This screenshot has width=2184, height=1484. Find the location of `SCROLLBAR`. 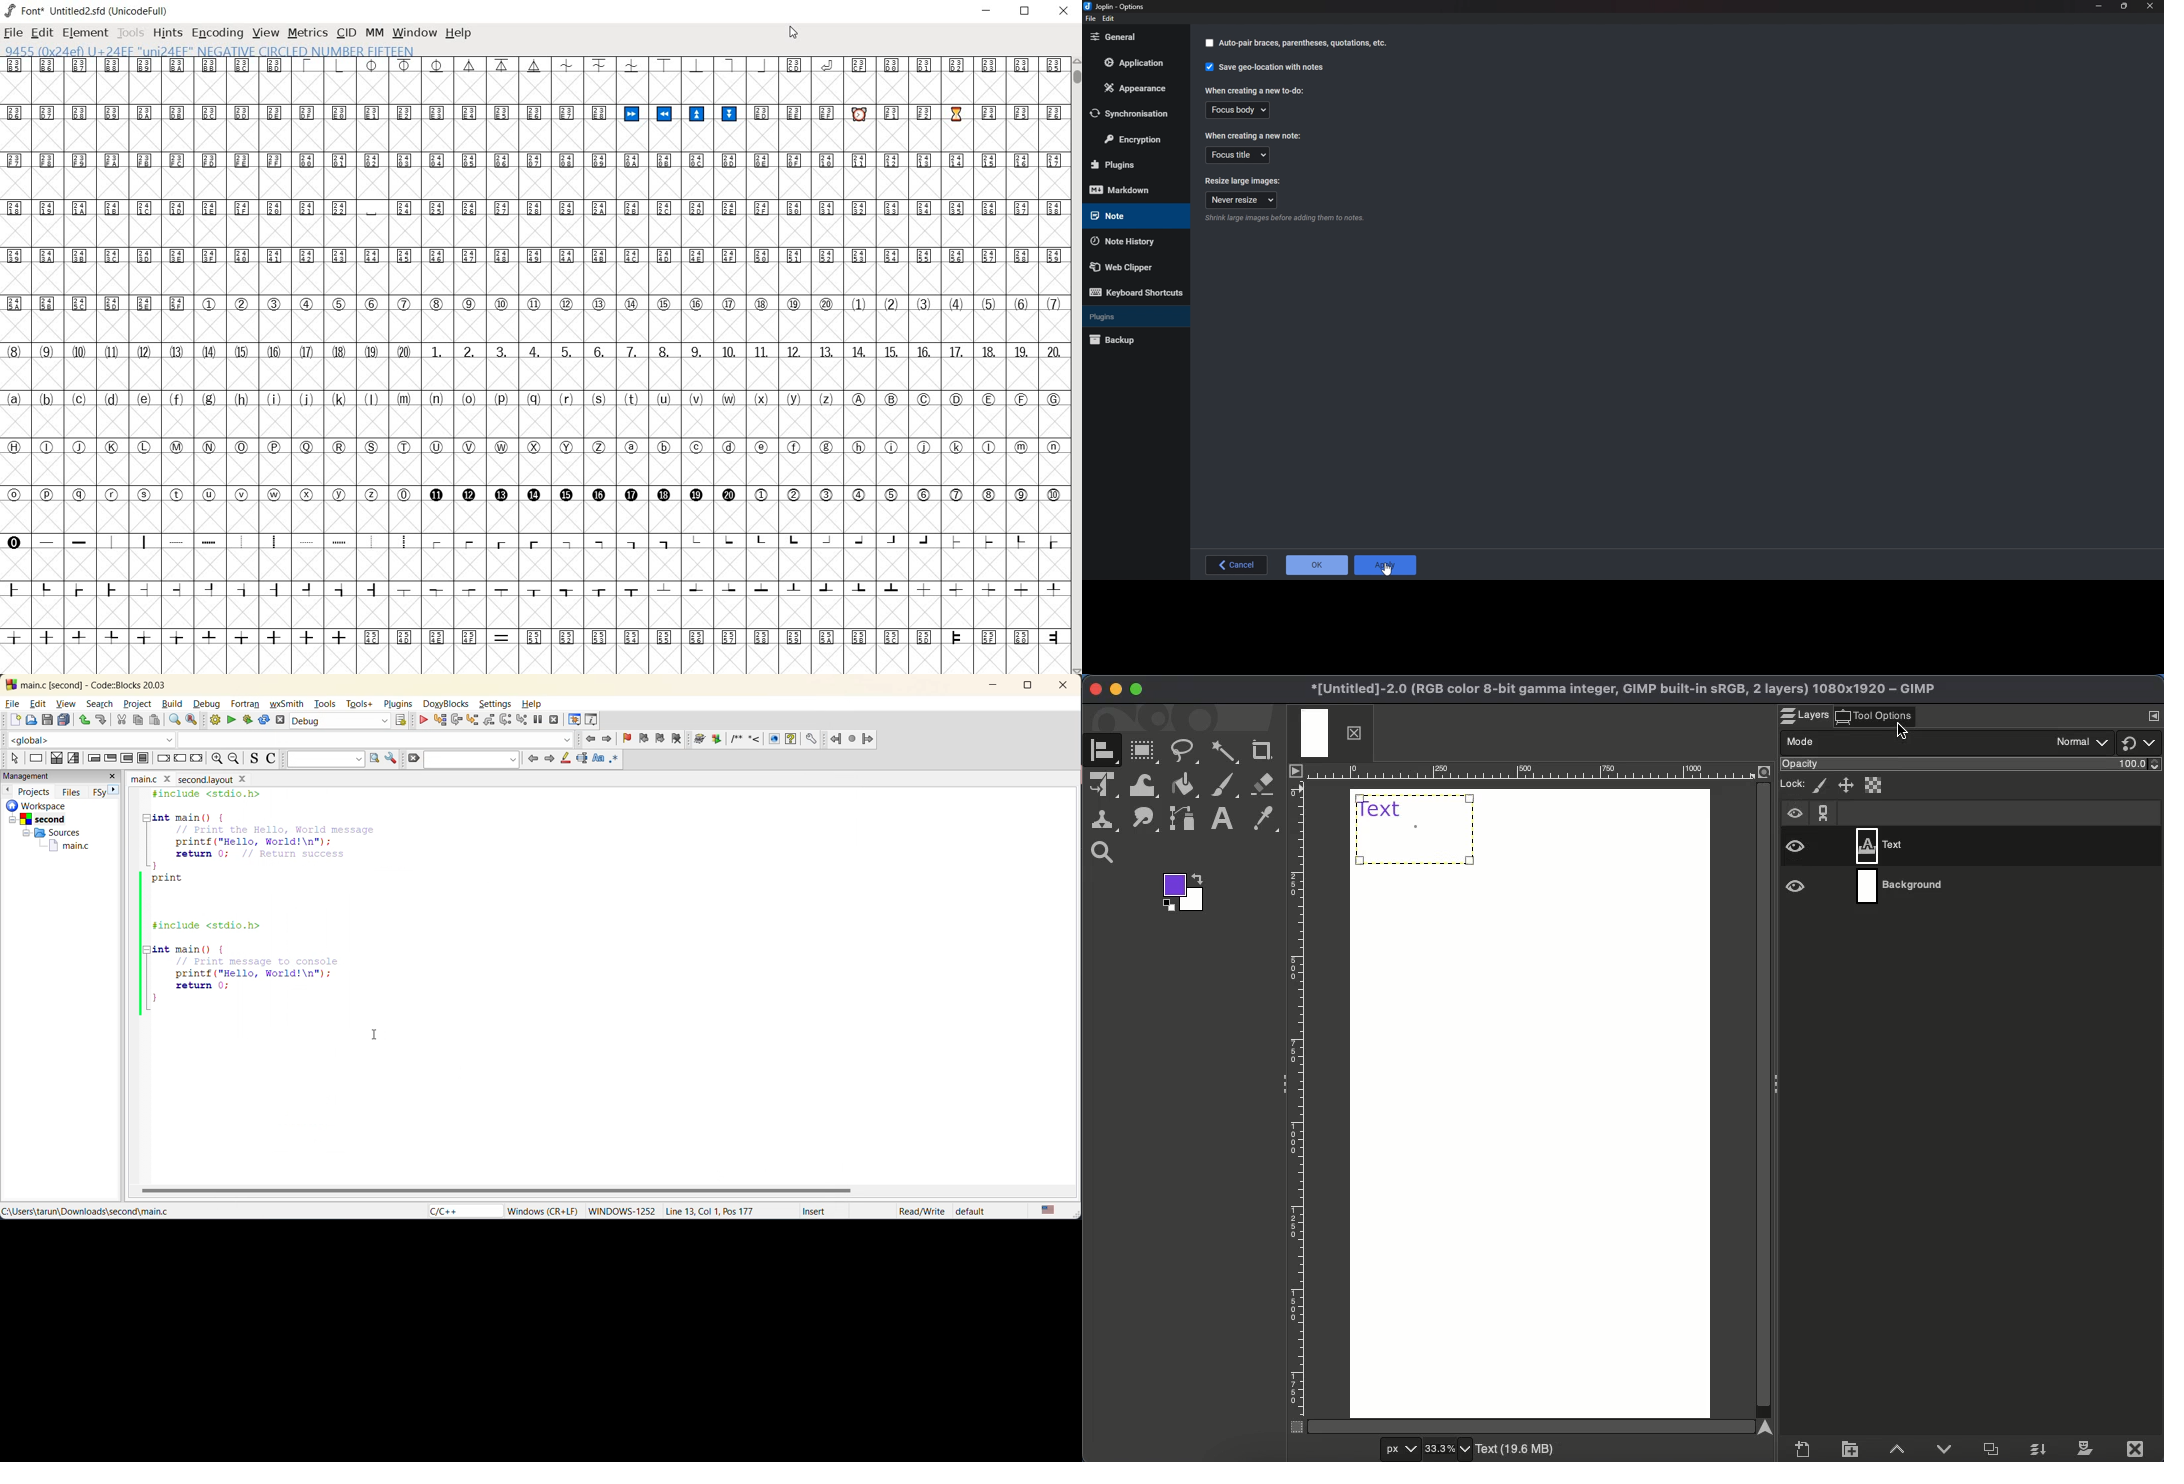

SCROLLBAR is located at coordinates (1075, 366).